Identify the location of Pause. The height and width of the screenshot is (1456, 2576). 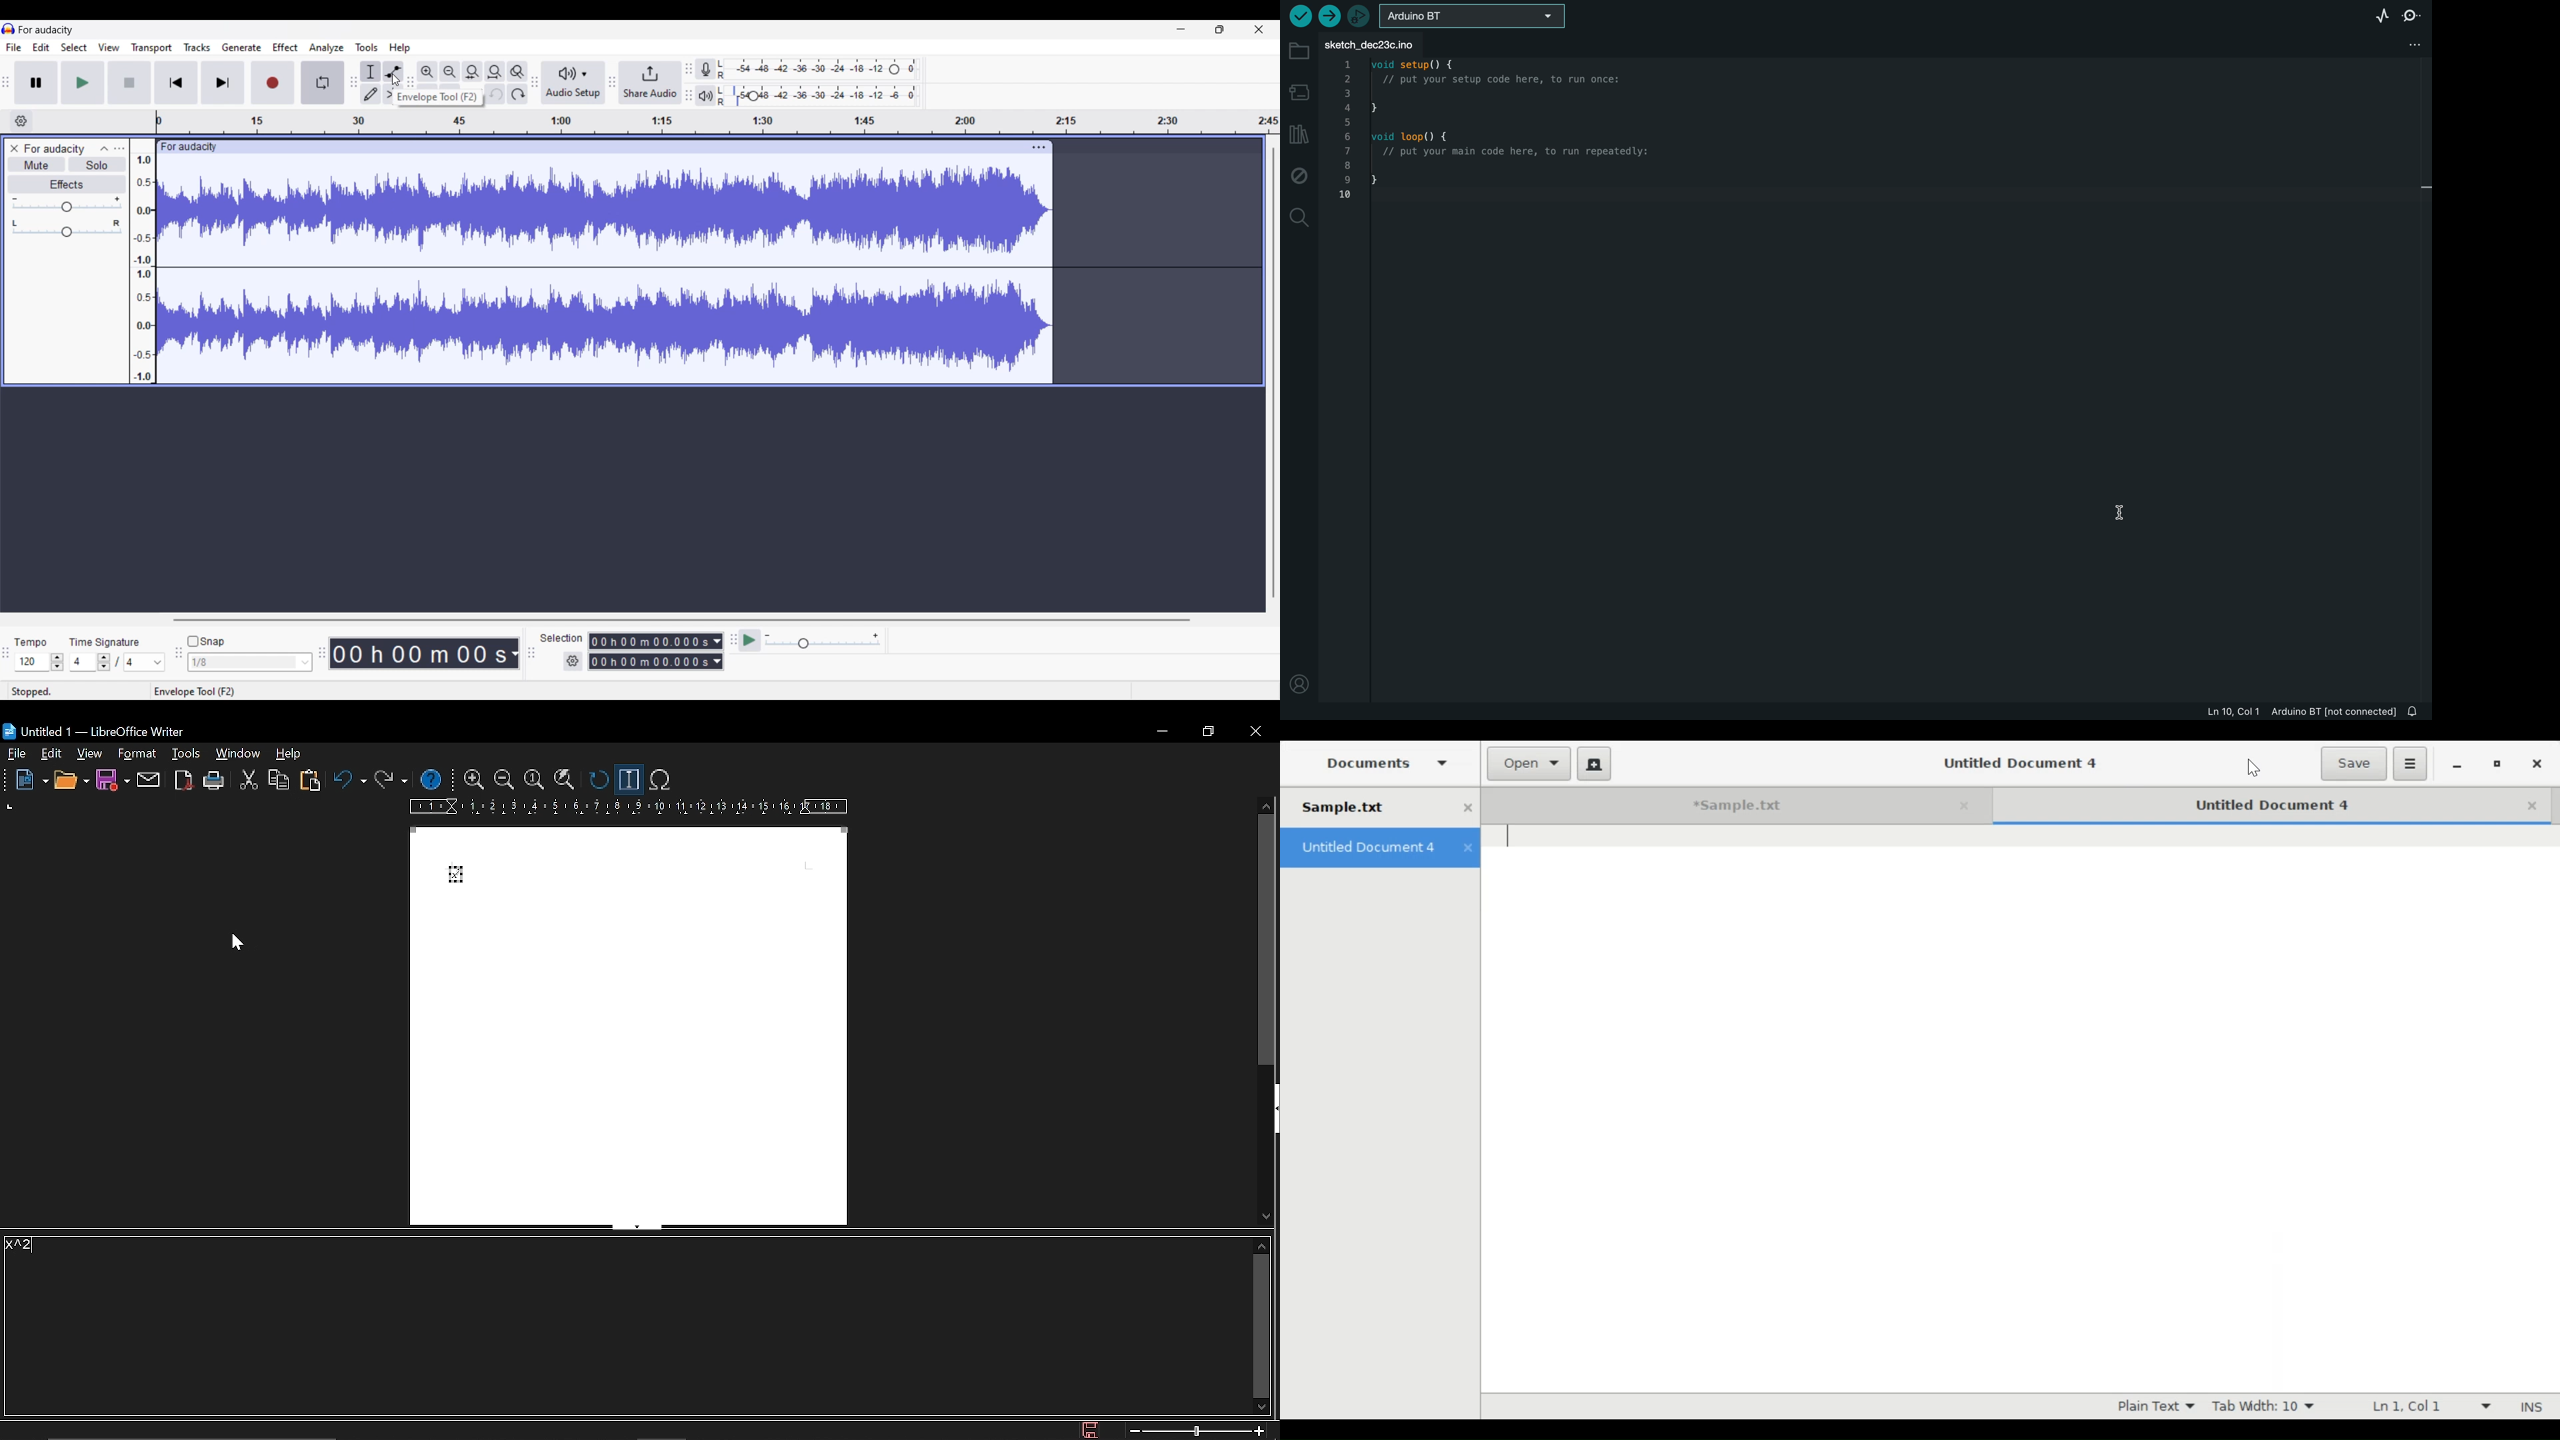
(36, 83).